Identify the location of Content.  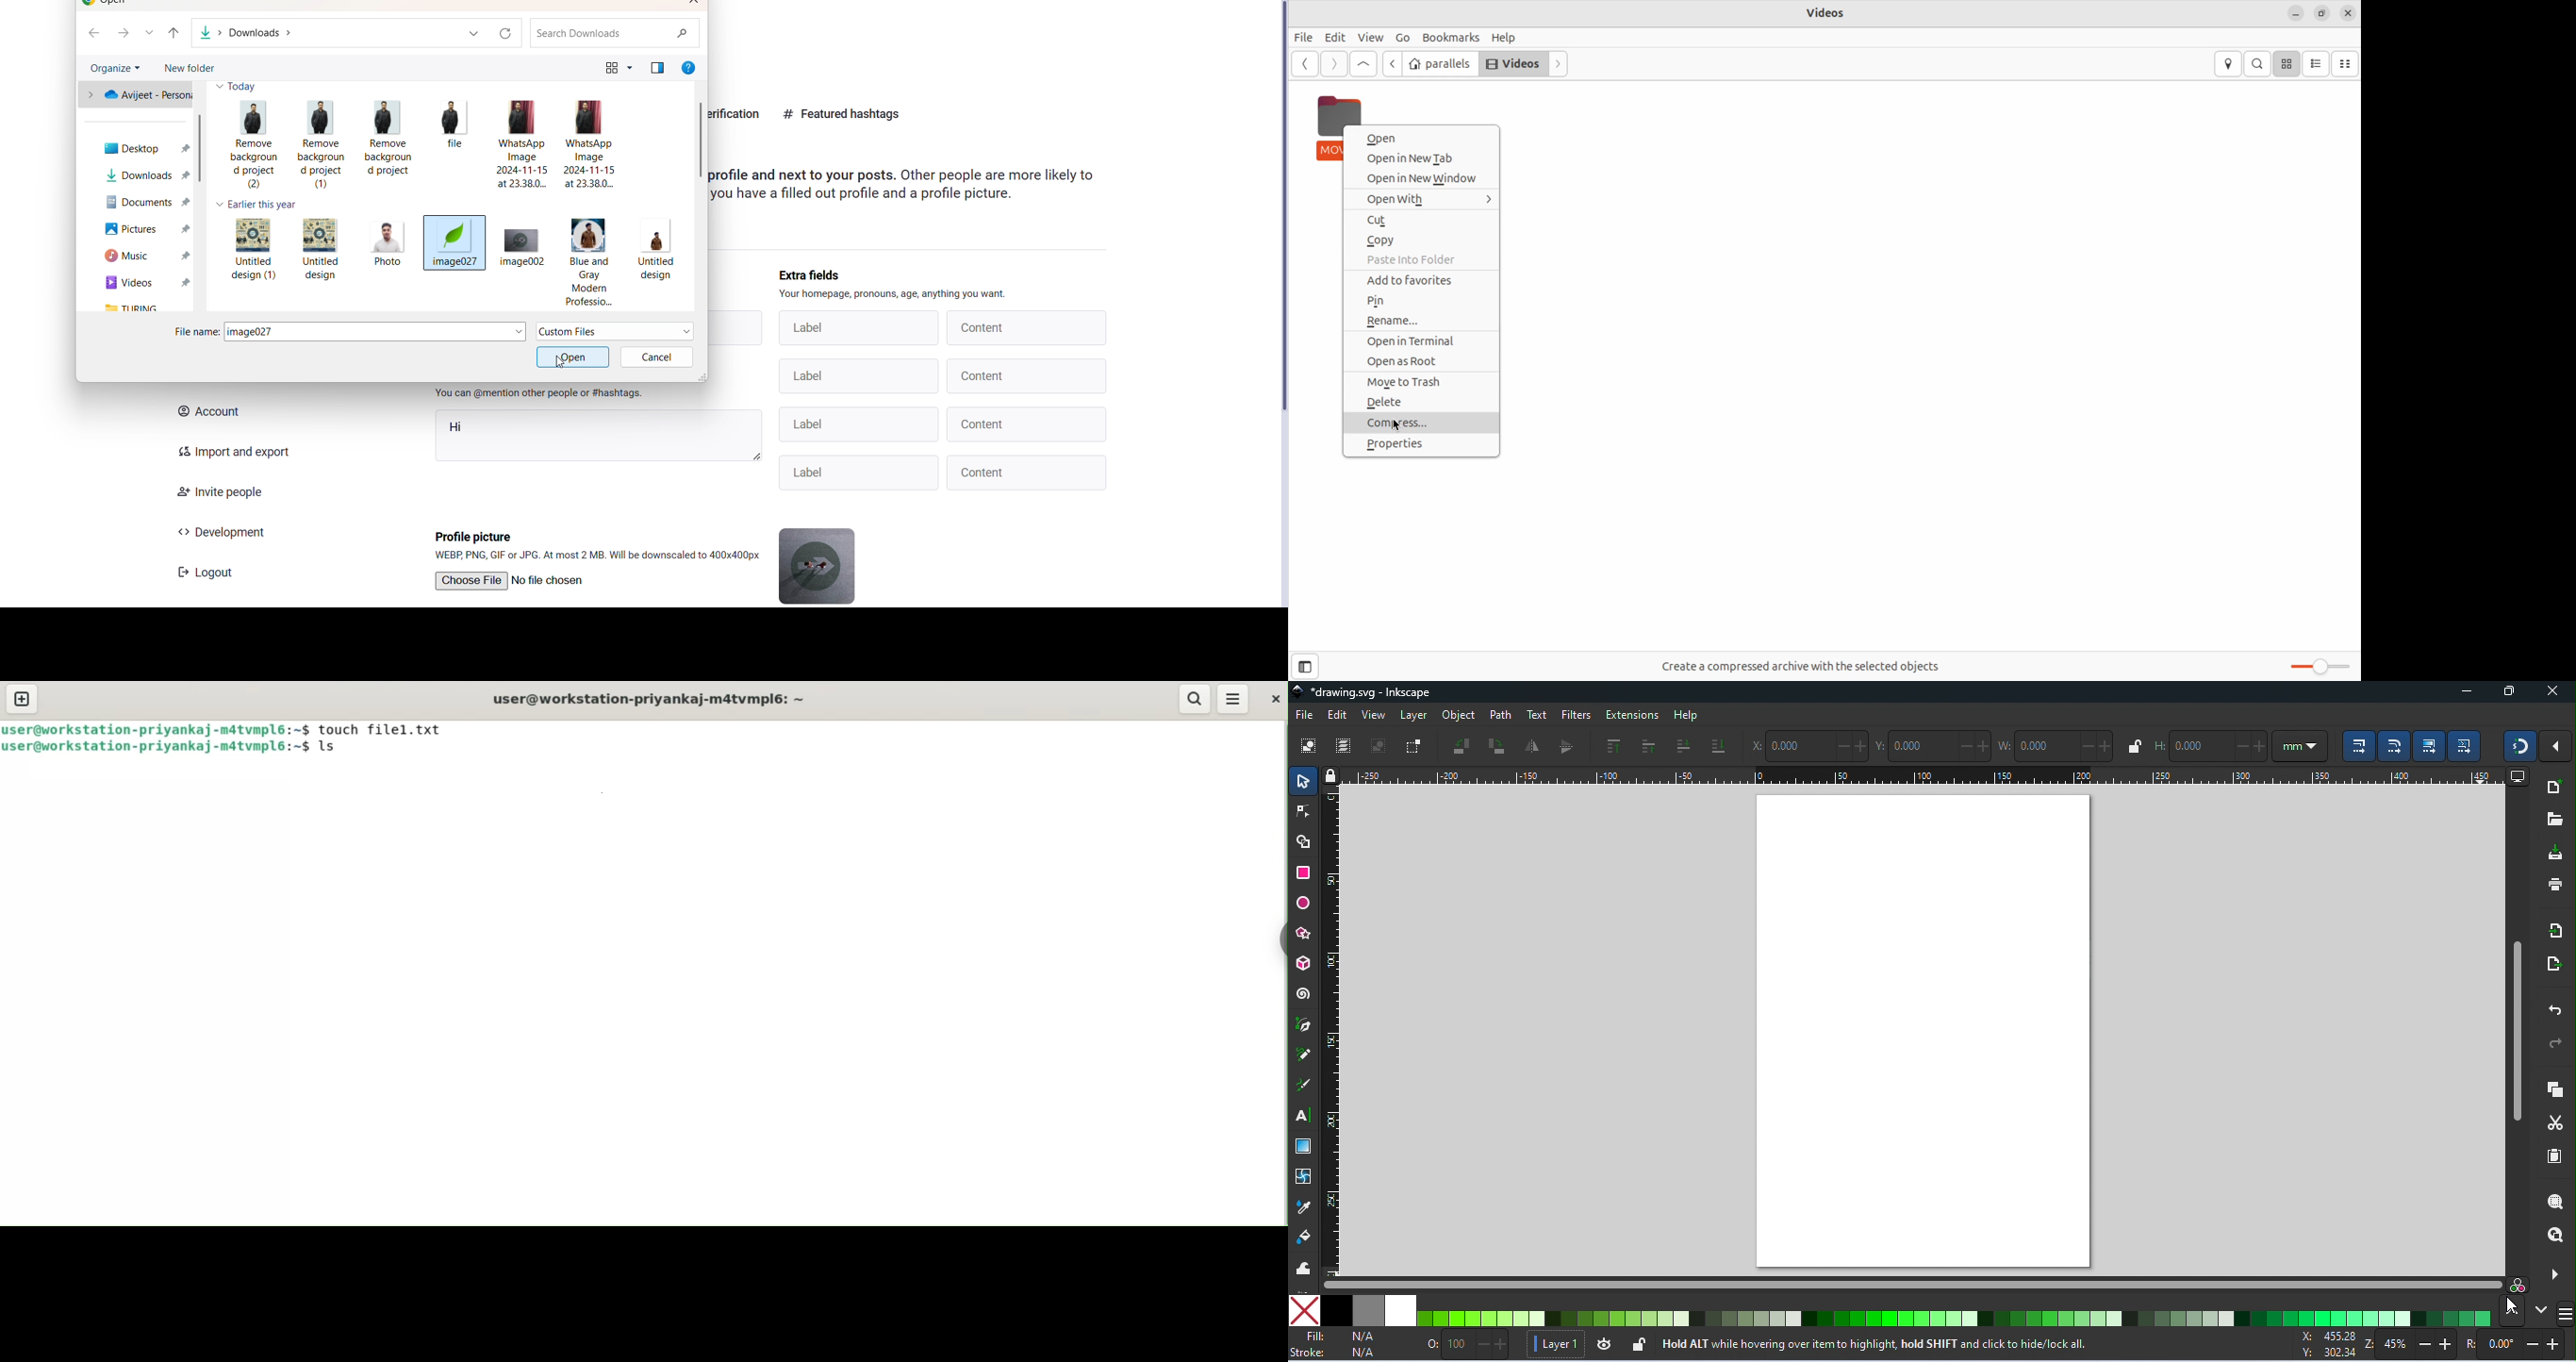
(1028, 424).